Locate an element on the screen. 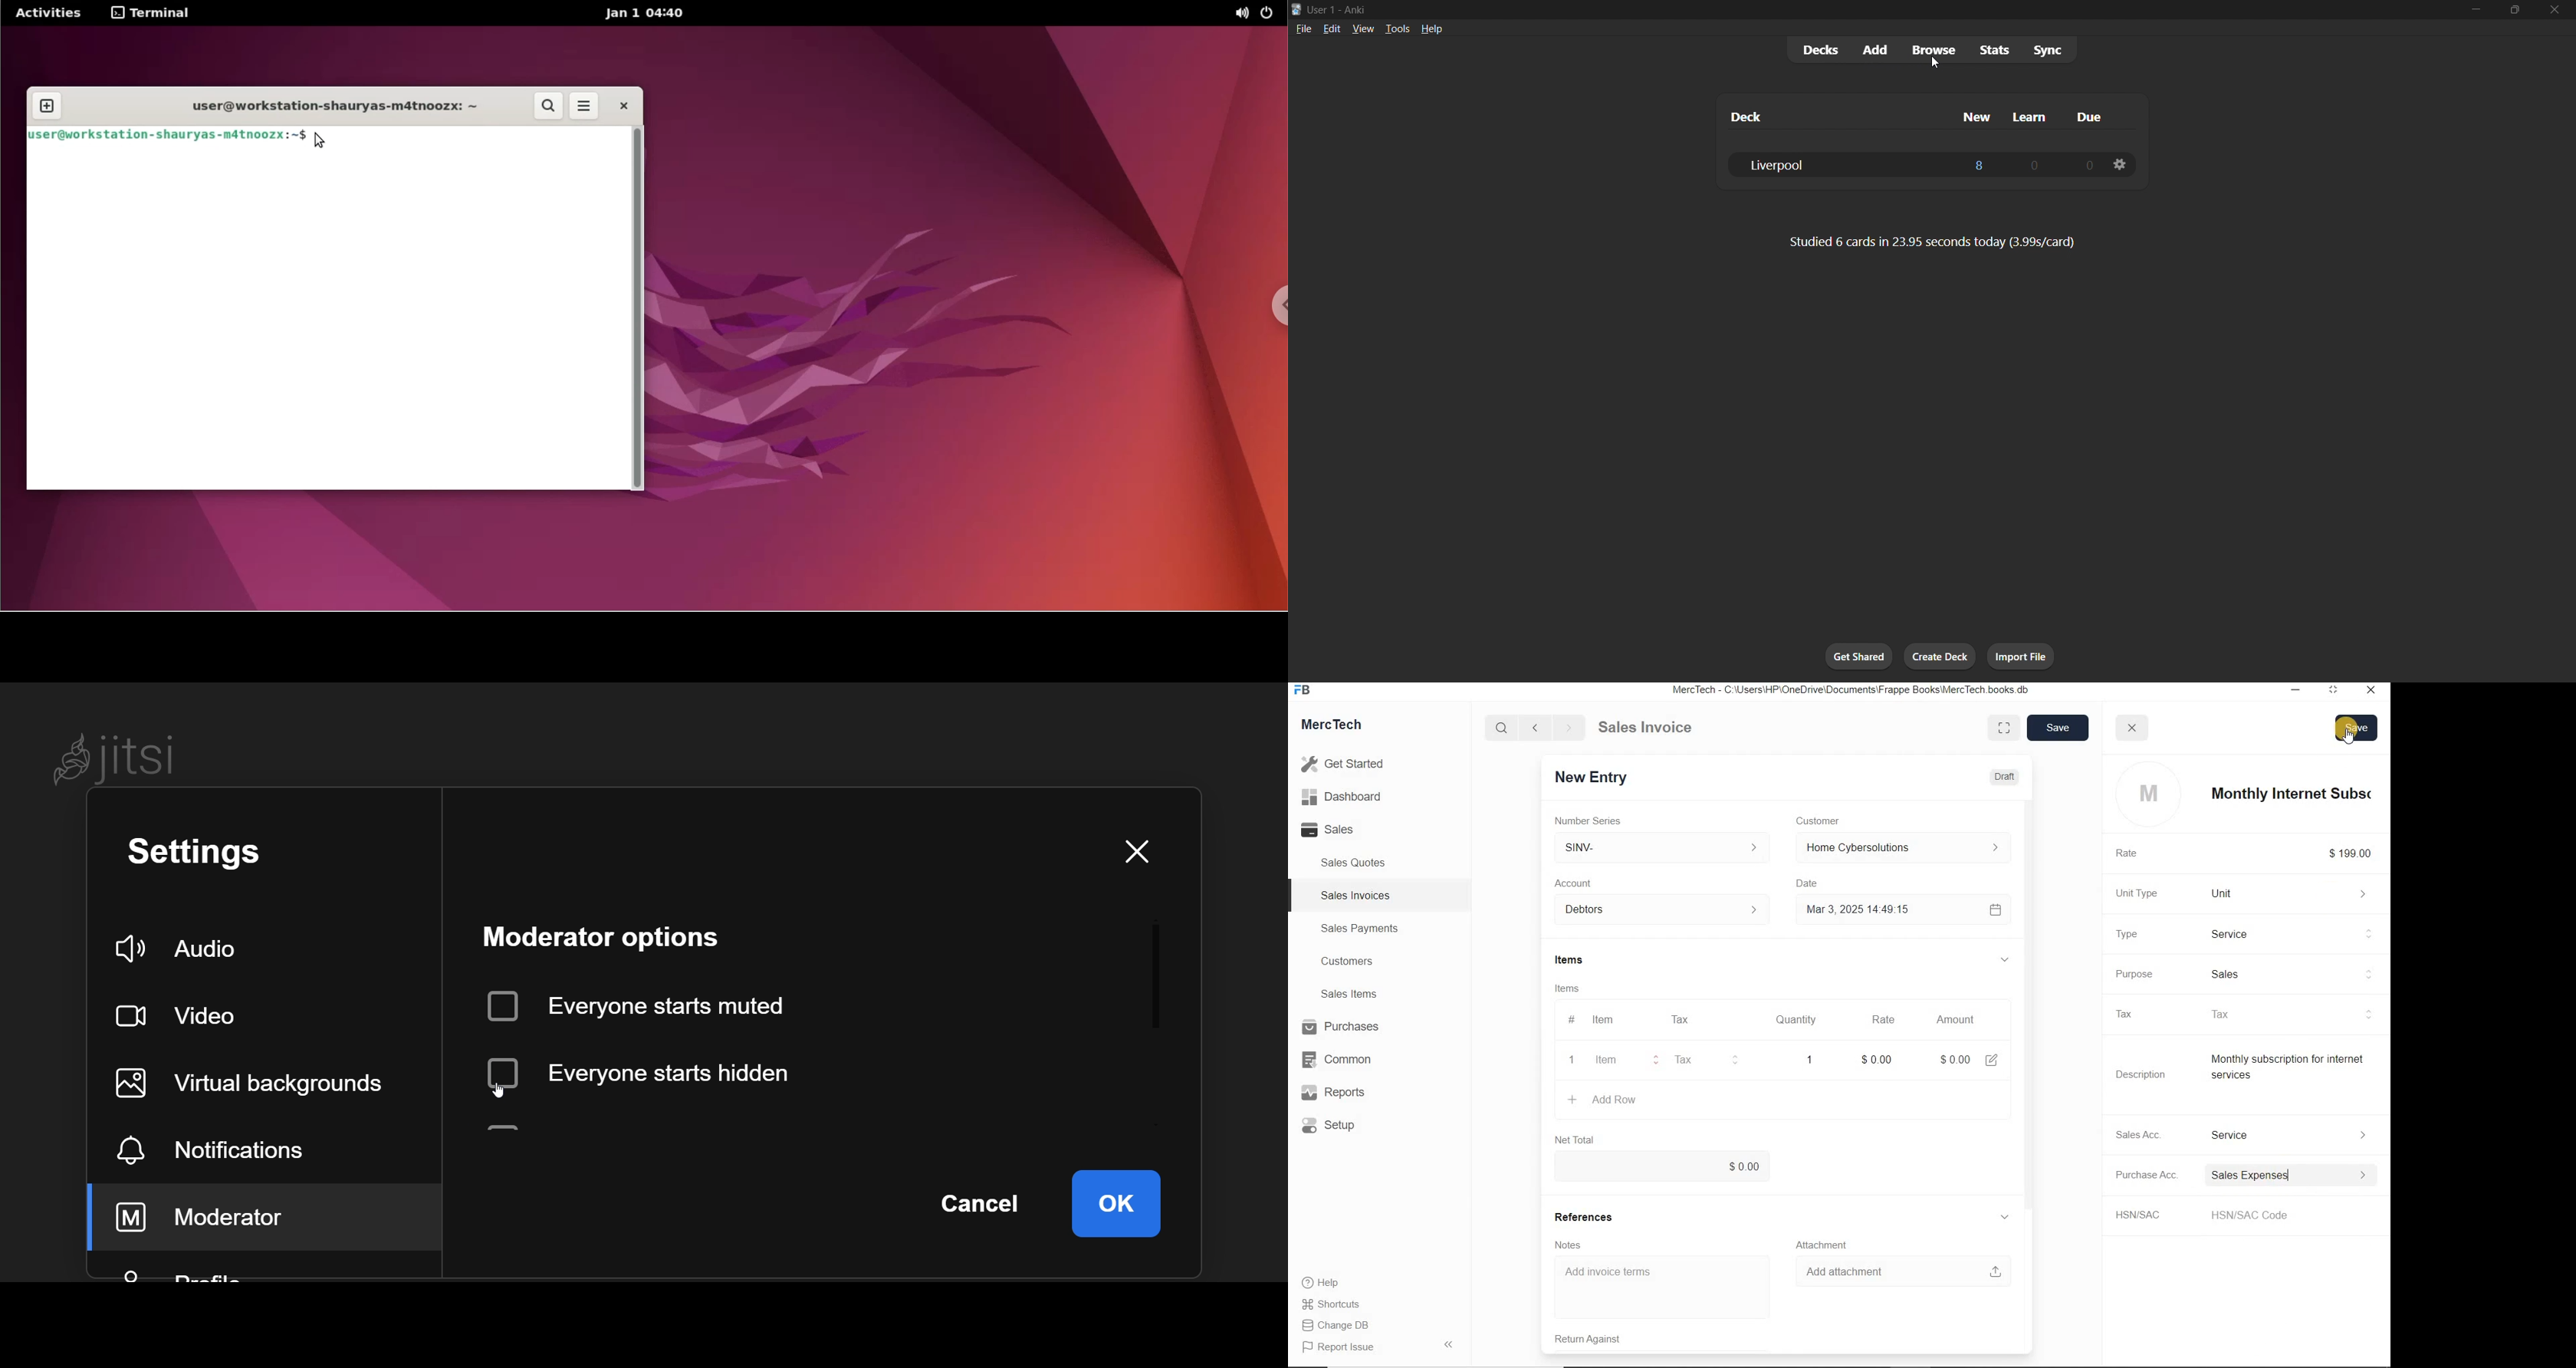 The width and height of the screenshot is (2576, 1372). save is located at coordinates (2056, 728).